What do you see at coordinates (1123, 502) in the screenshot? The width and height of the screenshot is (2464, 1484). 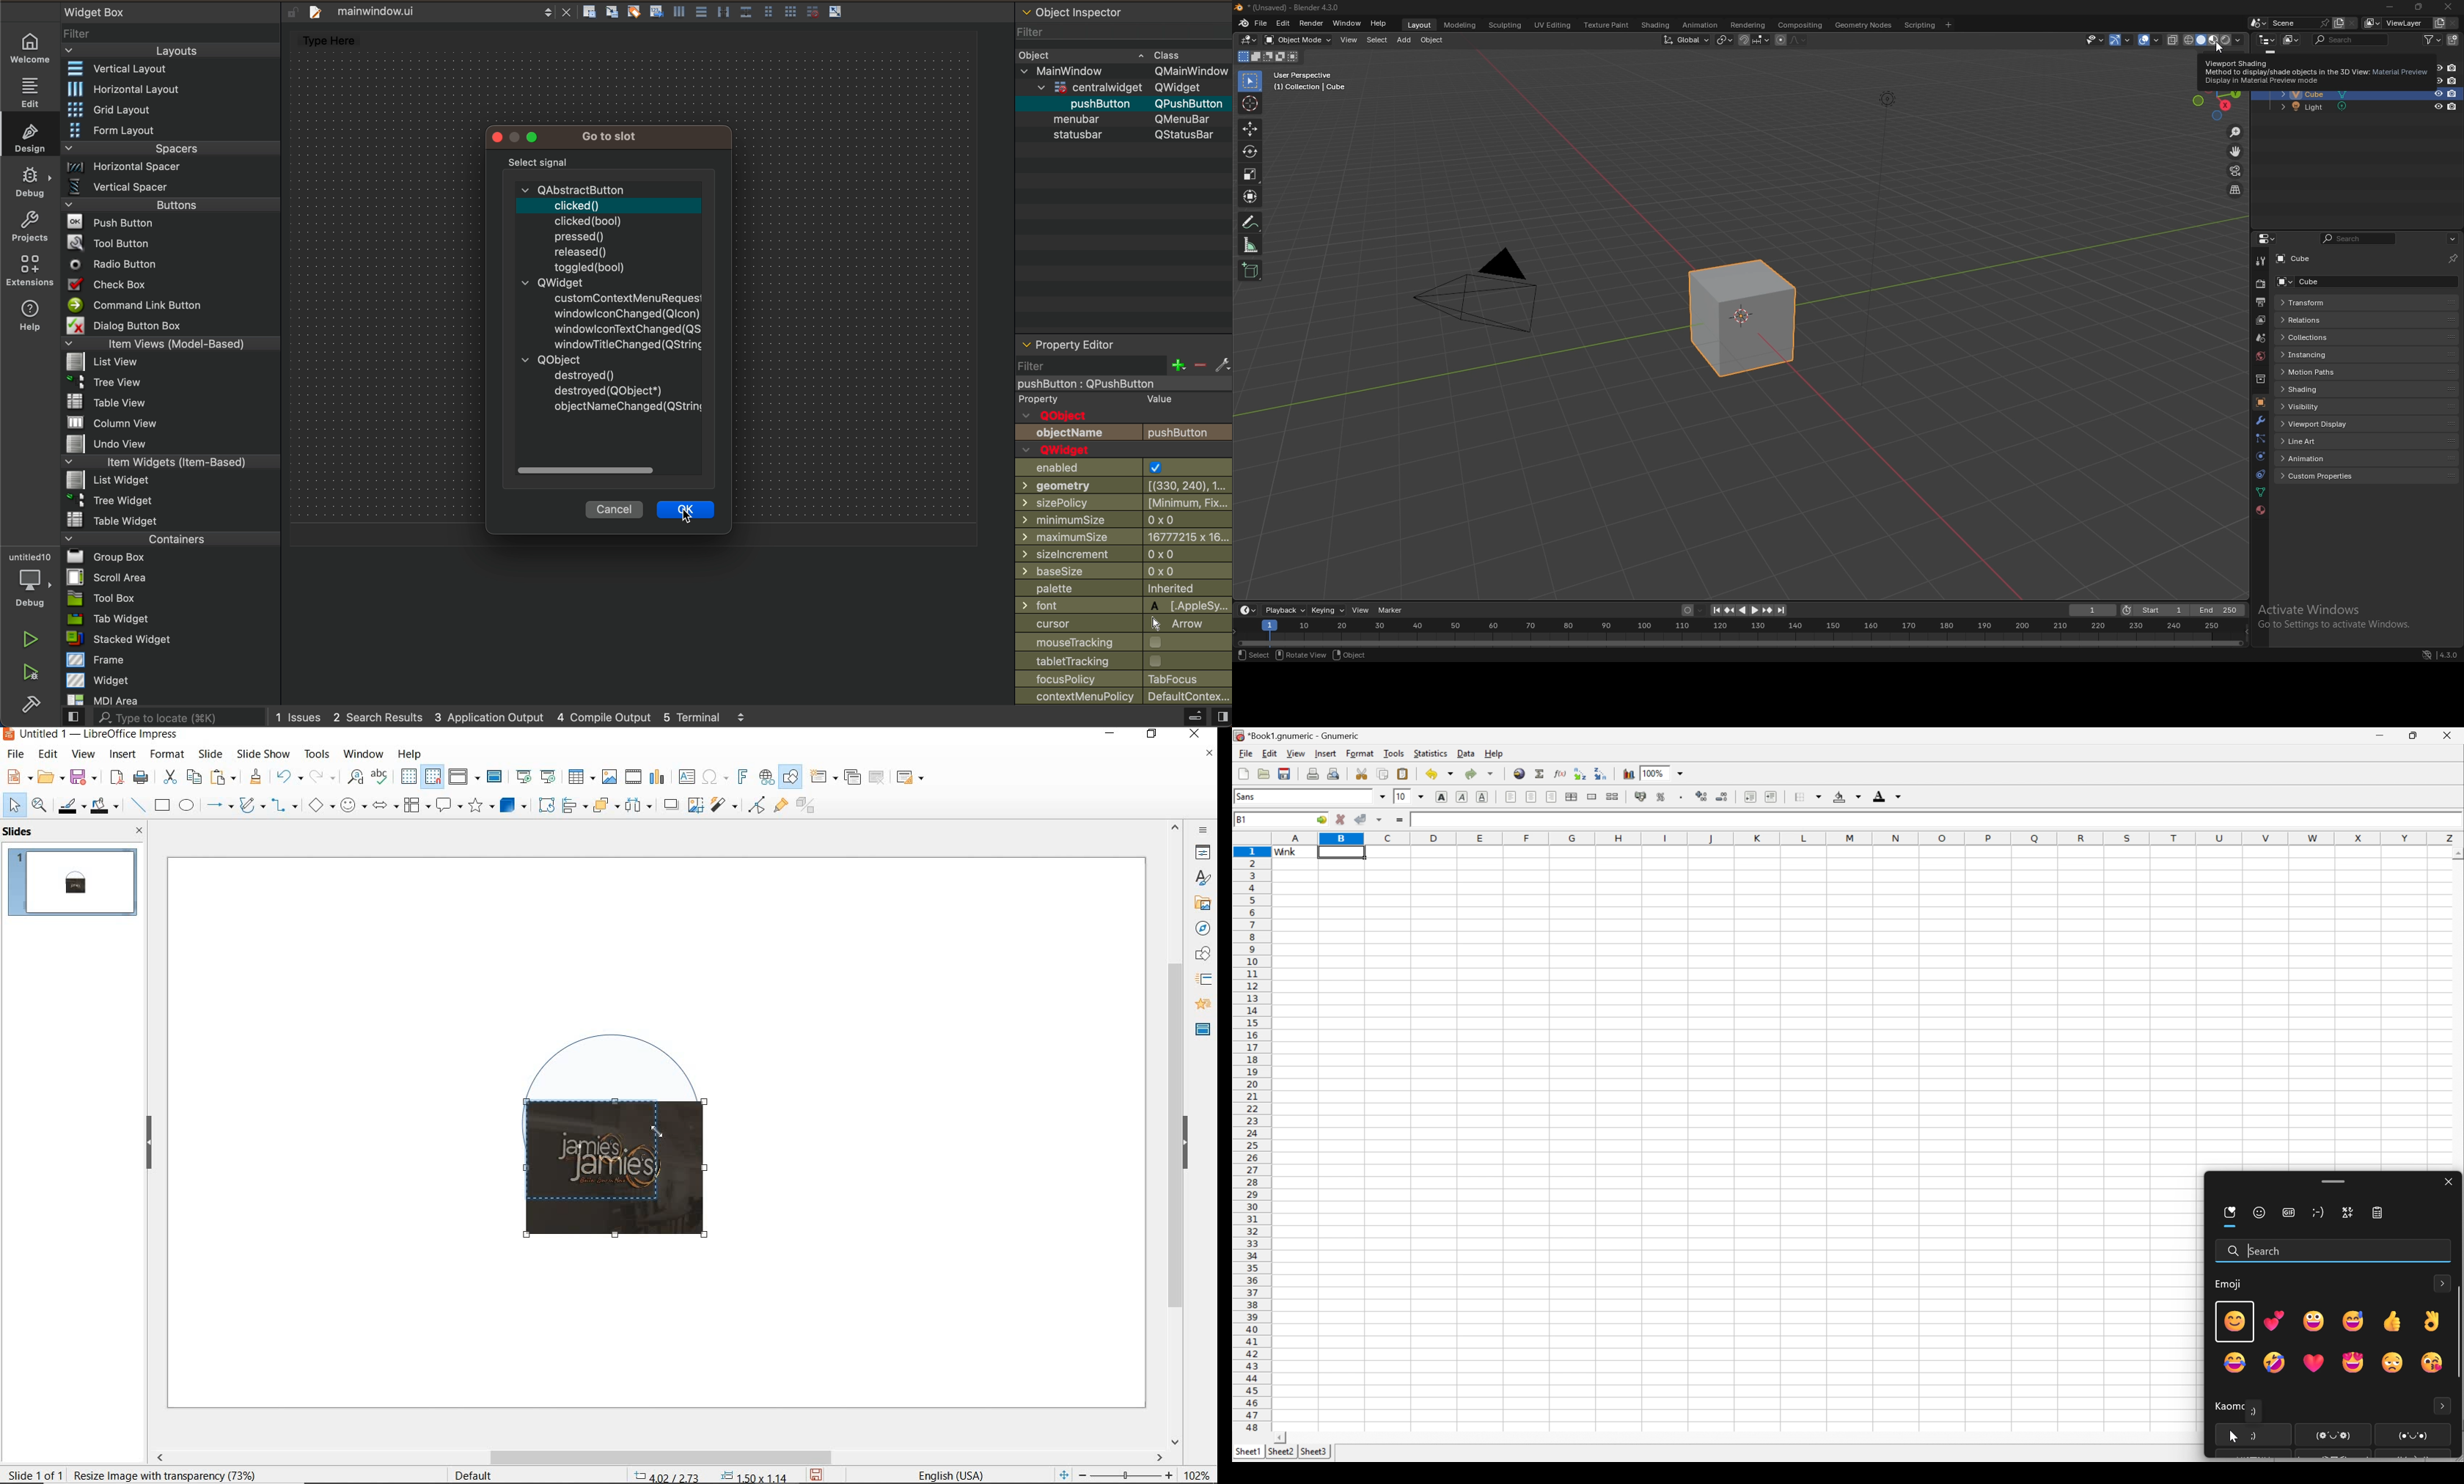 I see `size policy` at bounding box center [1123, 502].